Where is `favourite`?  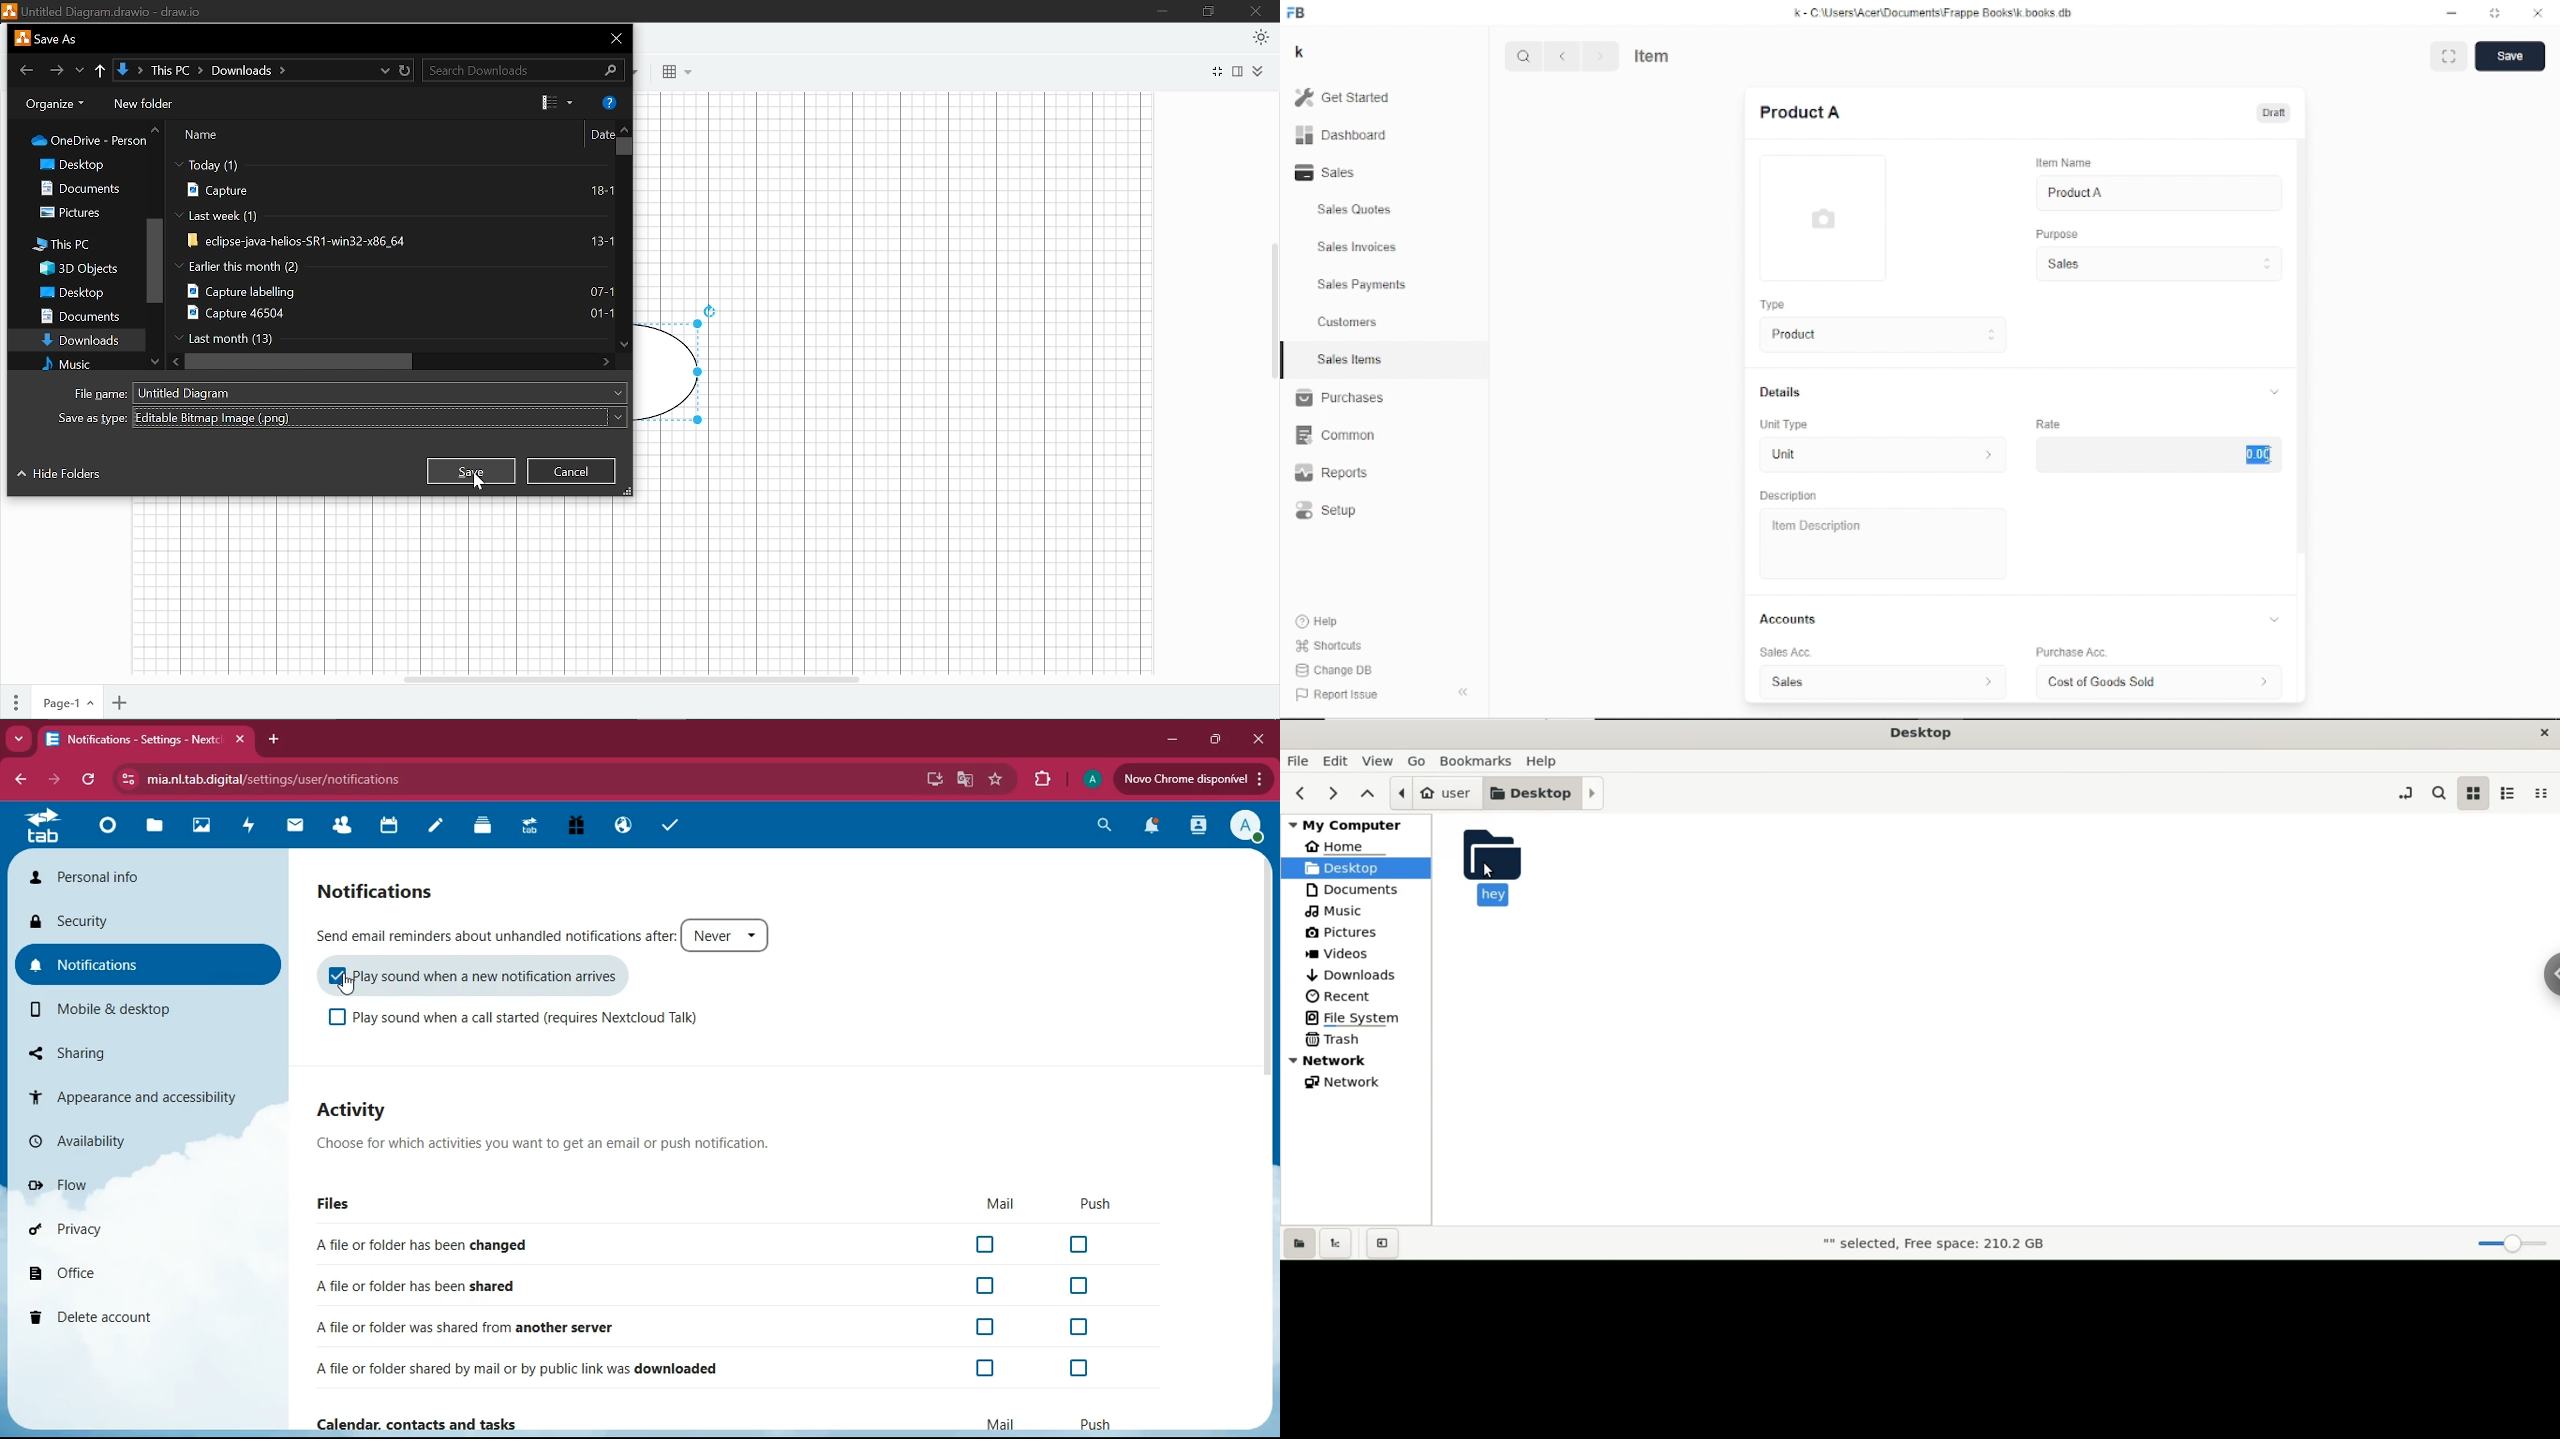
favourite is located at coordinates (996, 780).